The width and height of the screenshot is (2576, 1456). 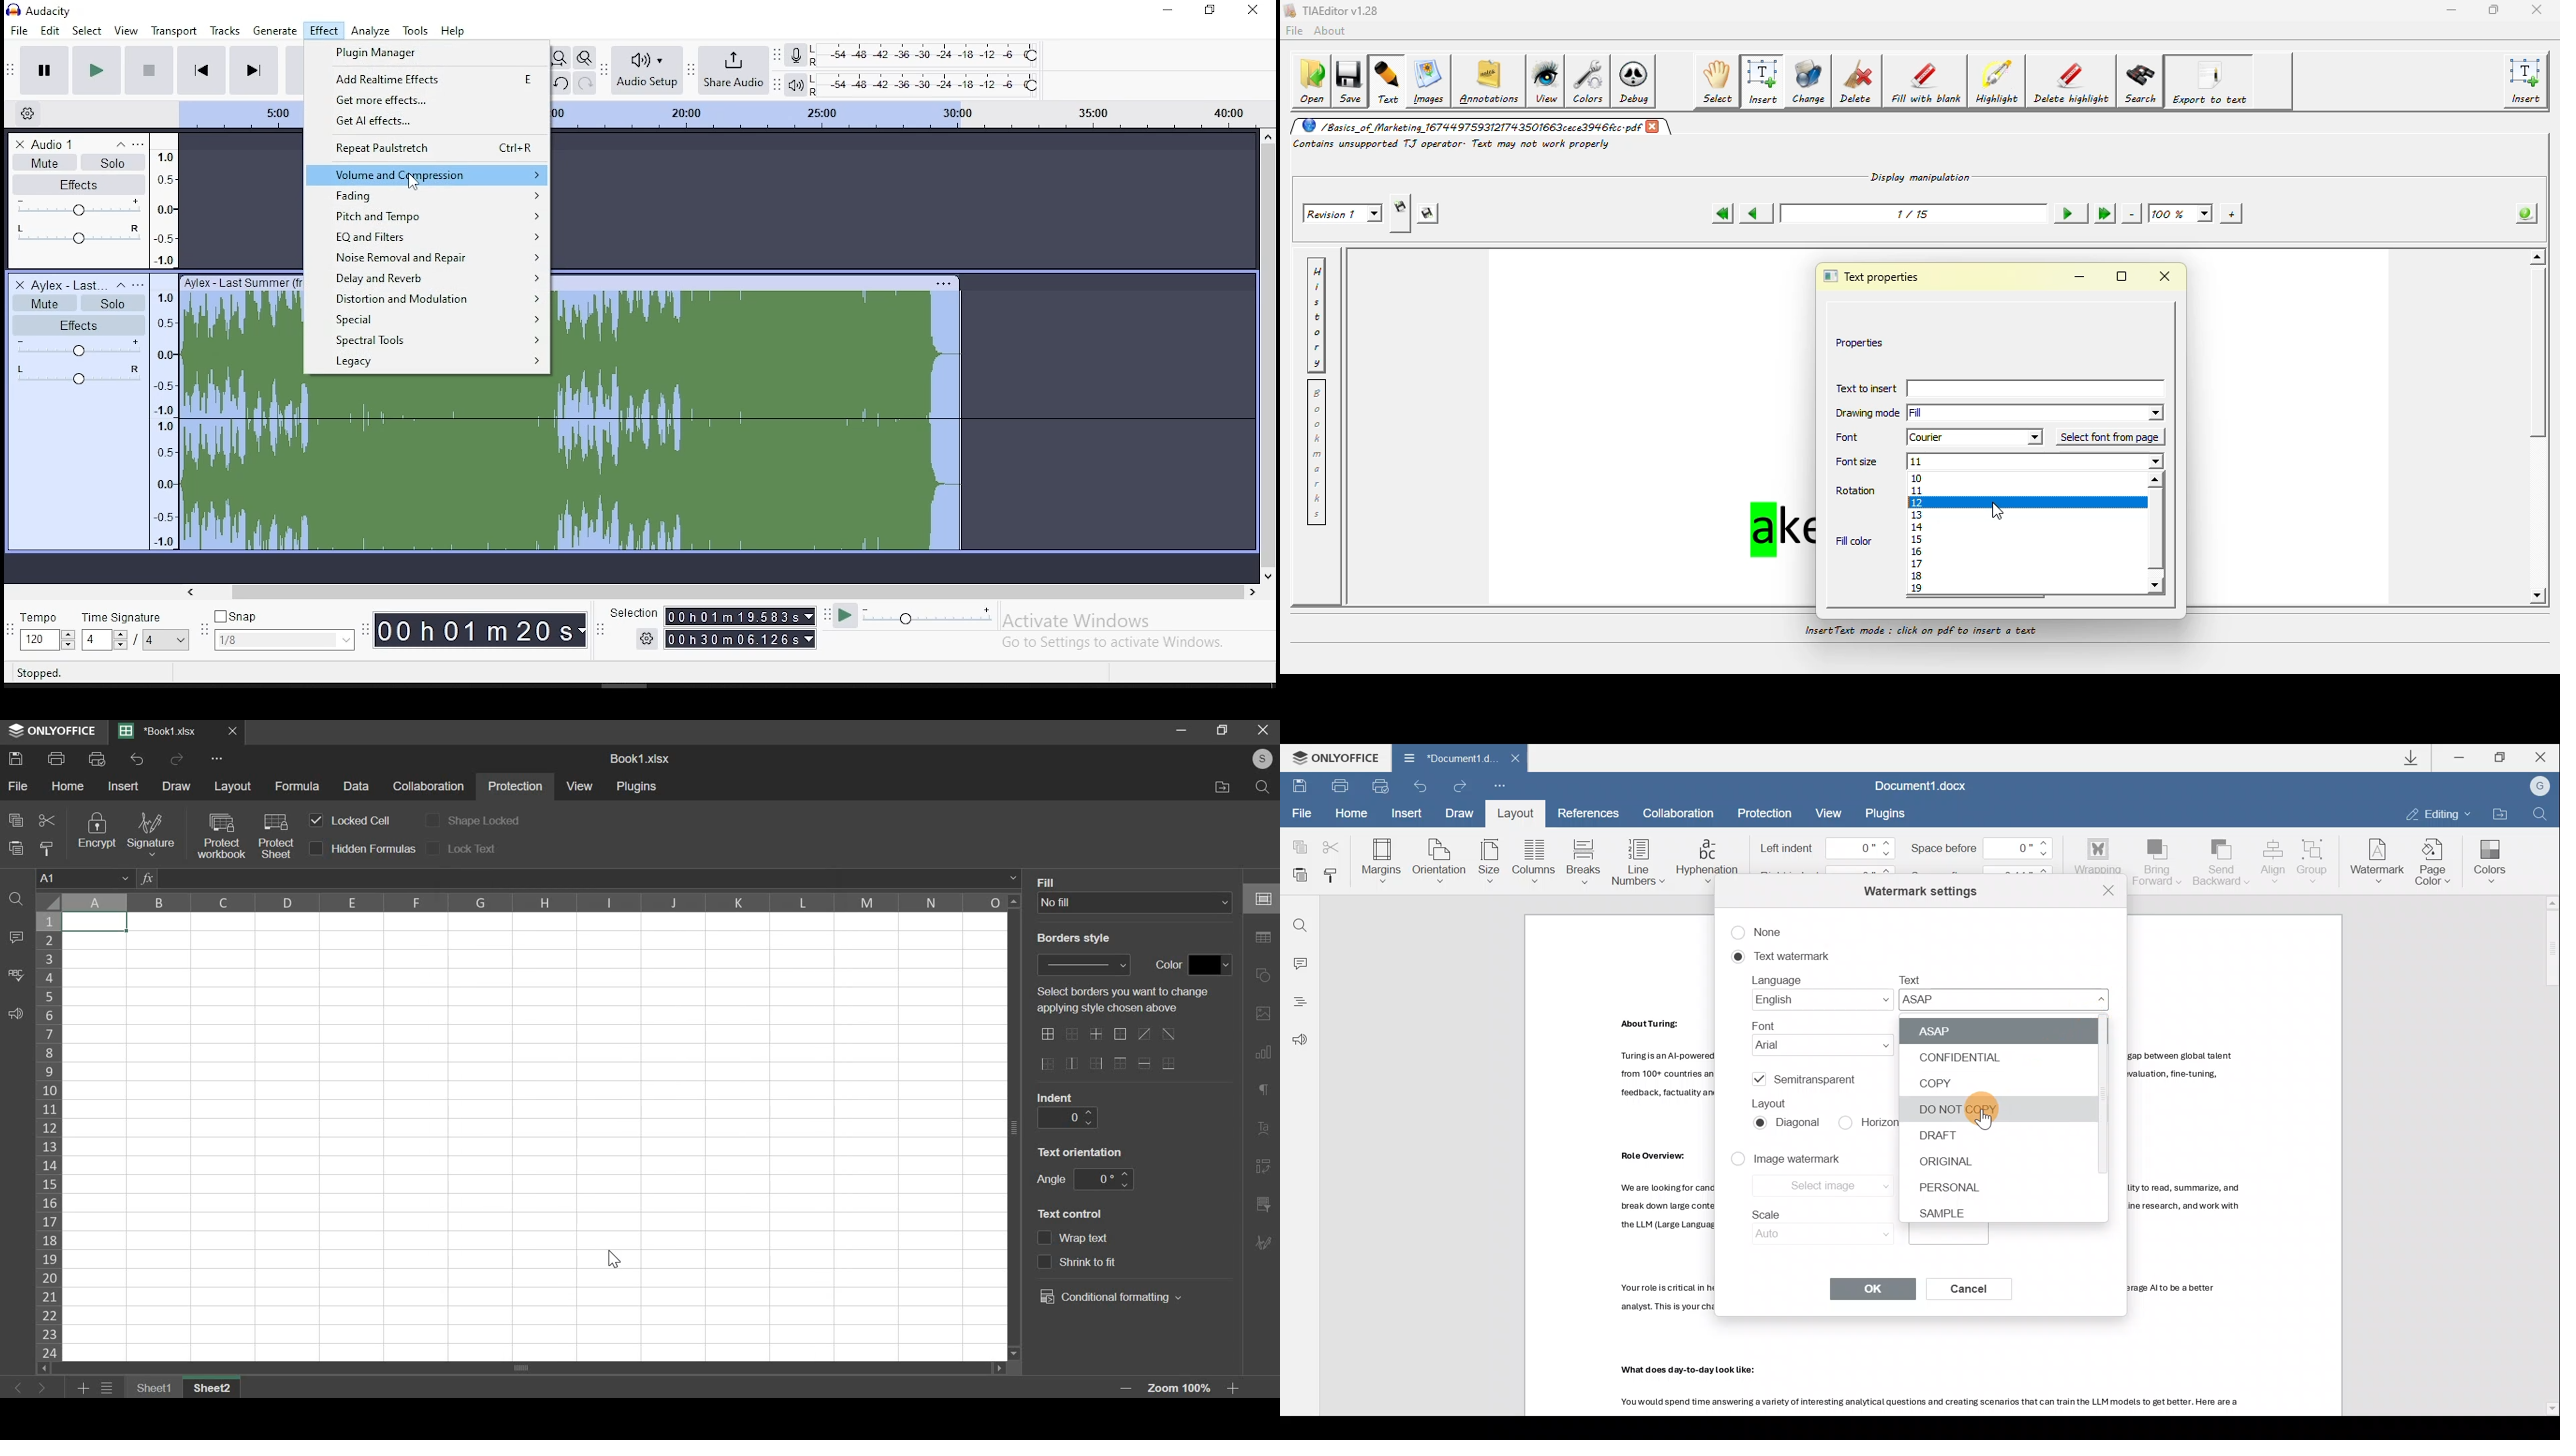 I want to click on conditional formatting, so click(x=1110, y=1297).